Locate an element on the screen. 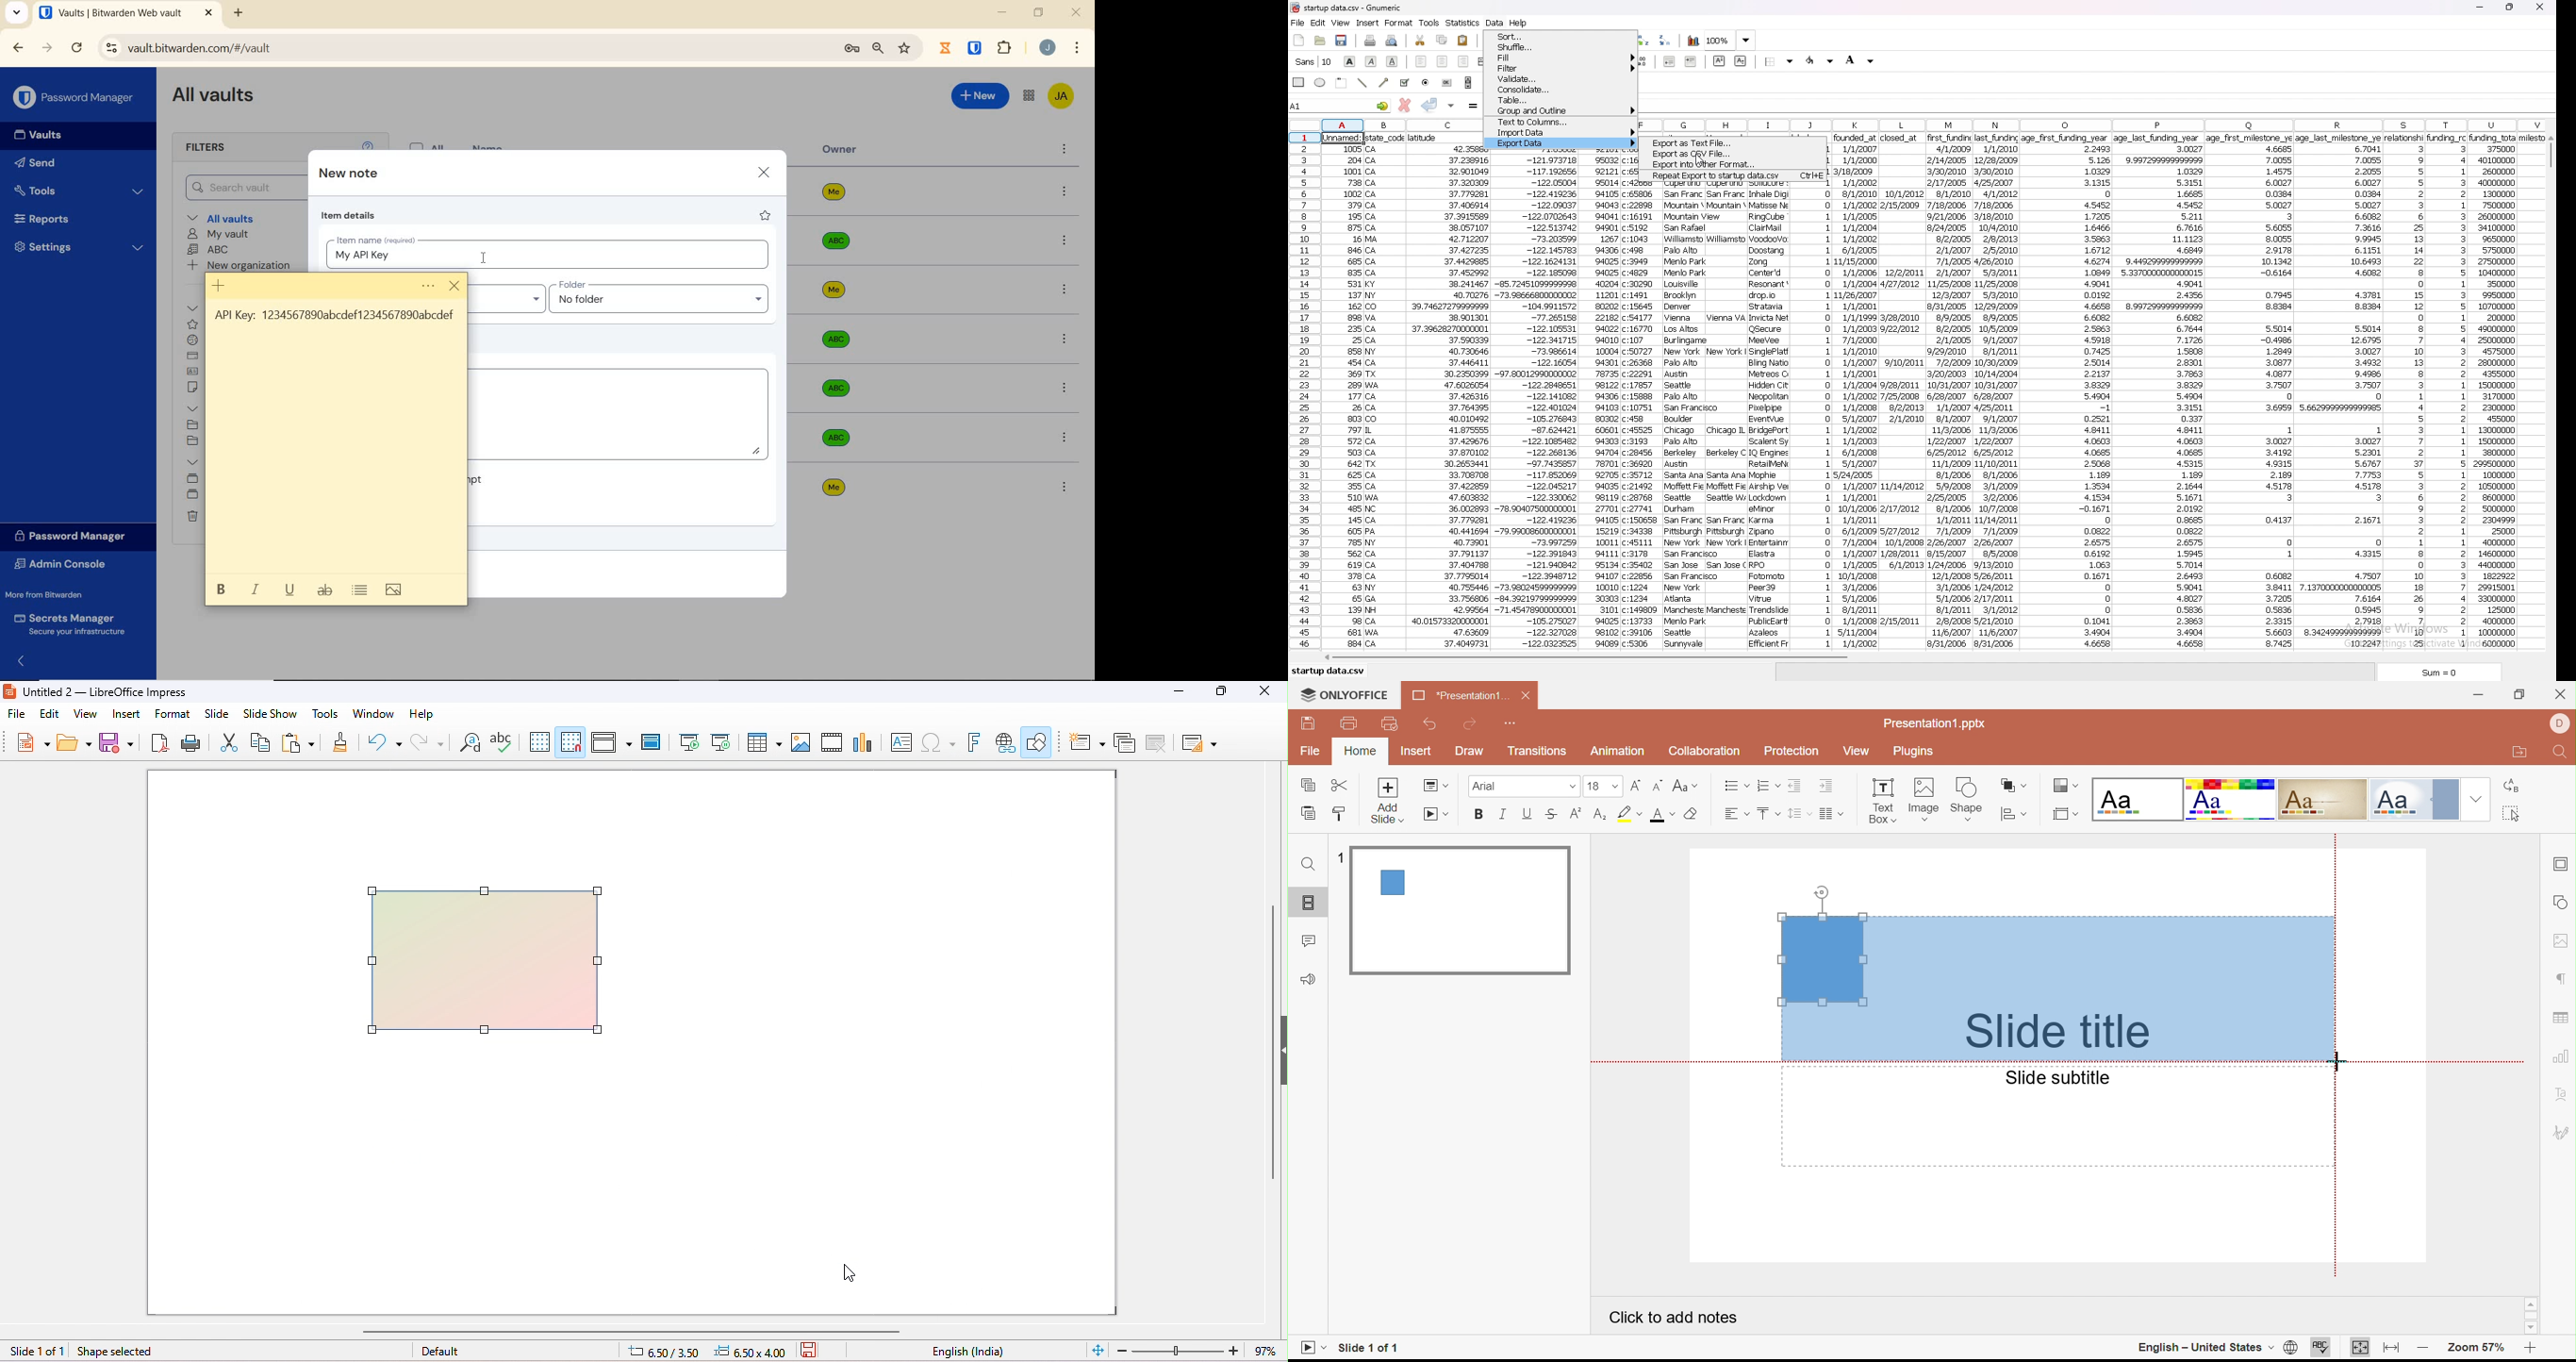 The width and height of the screenshot is (2576, 1372). Subscript is located at coordinates (1598, 818).